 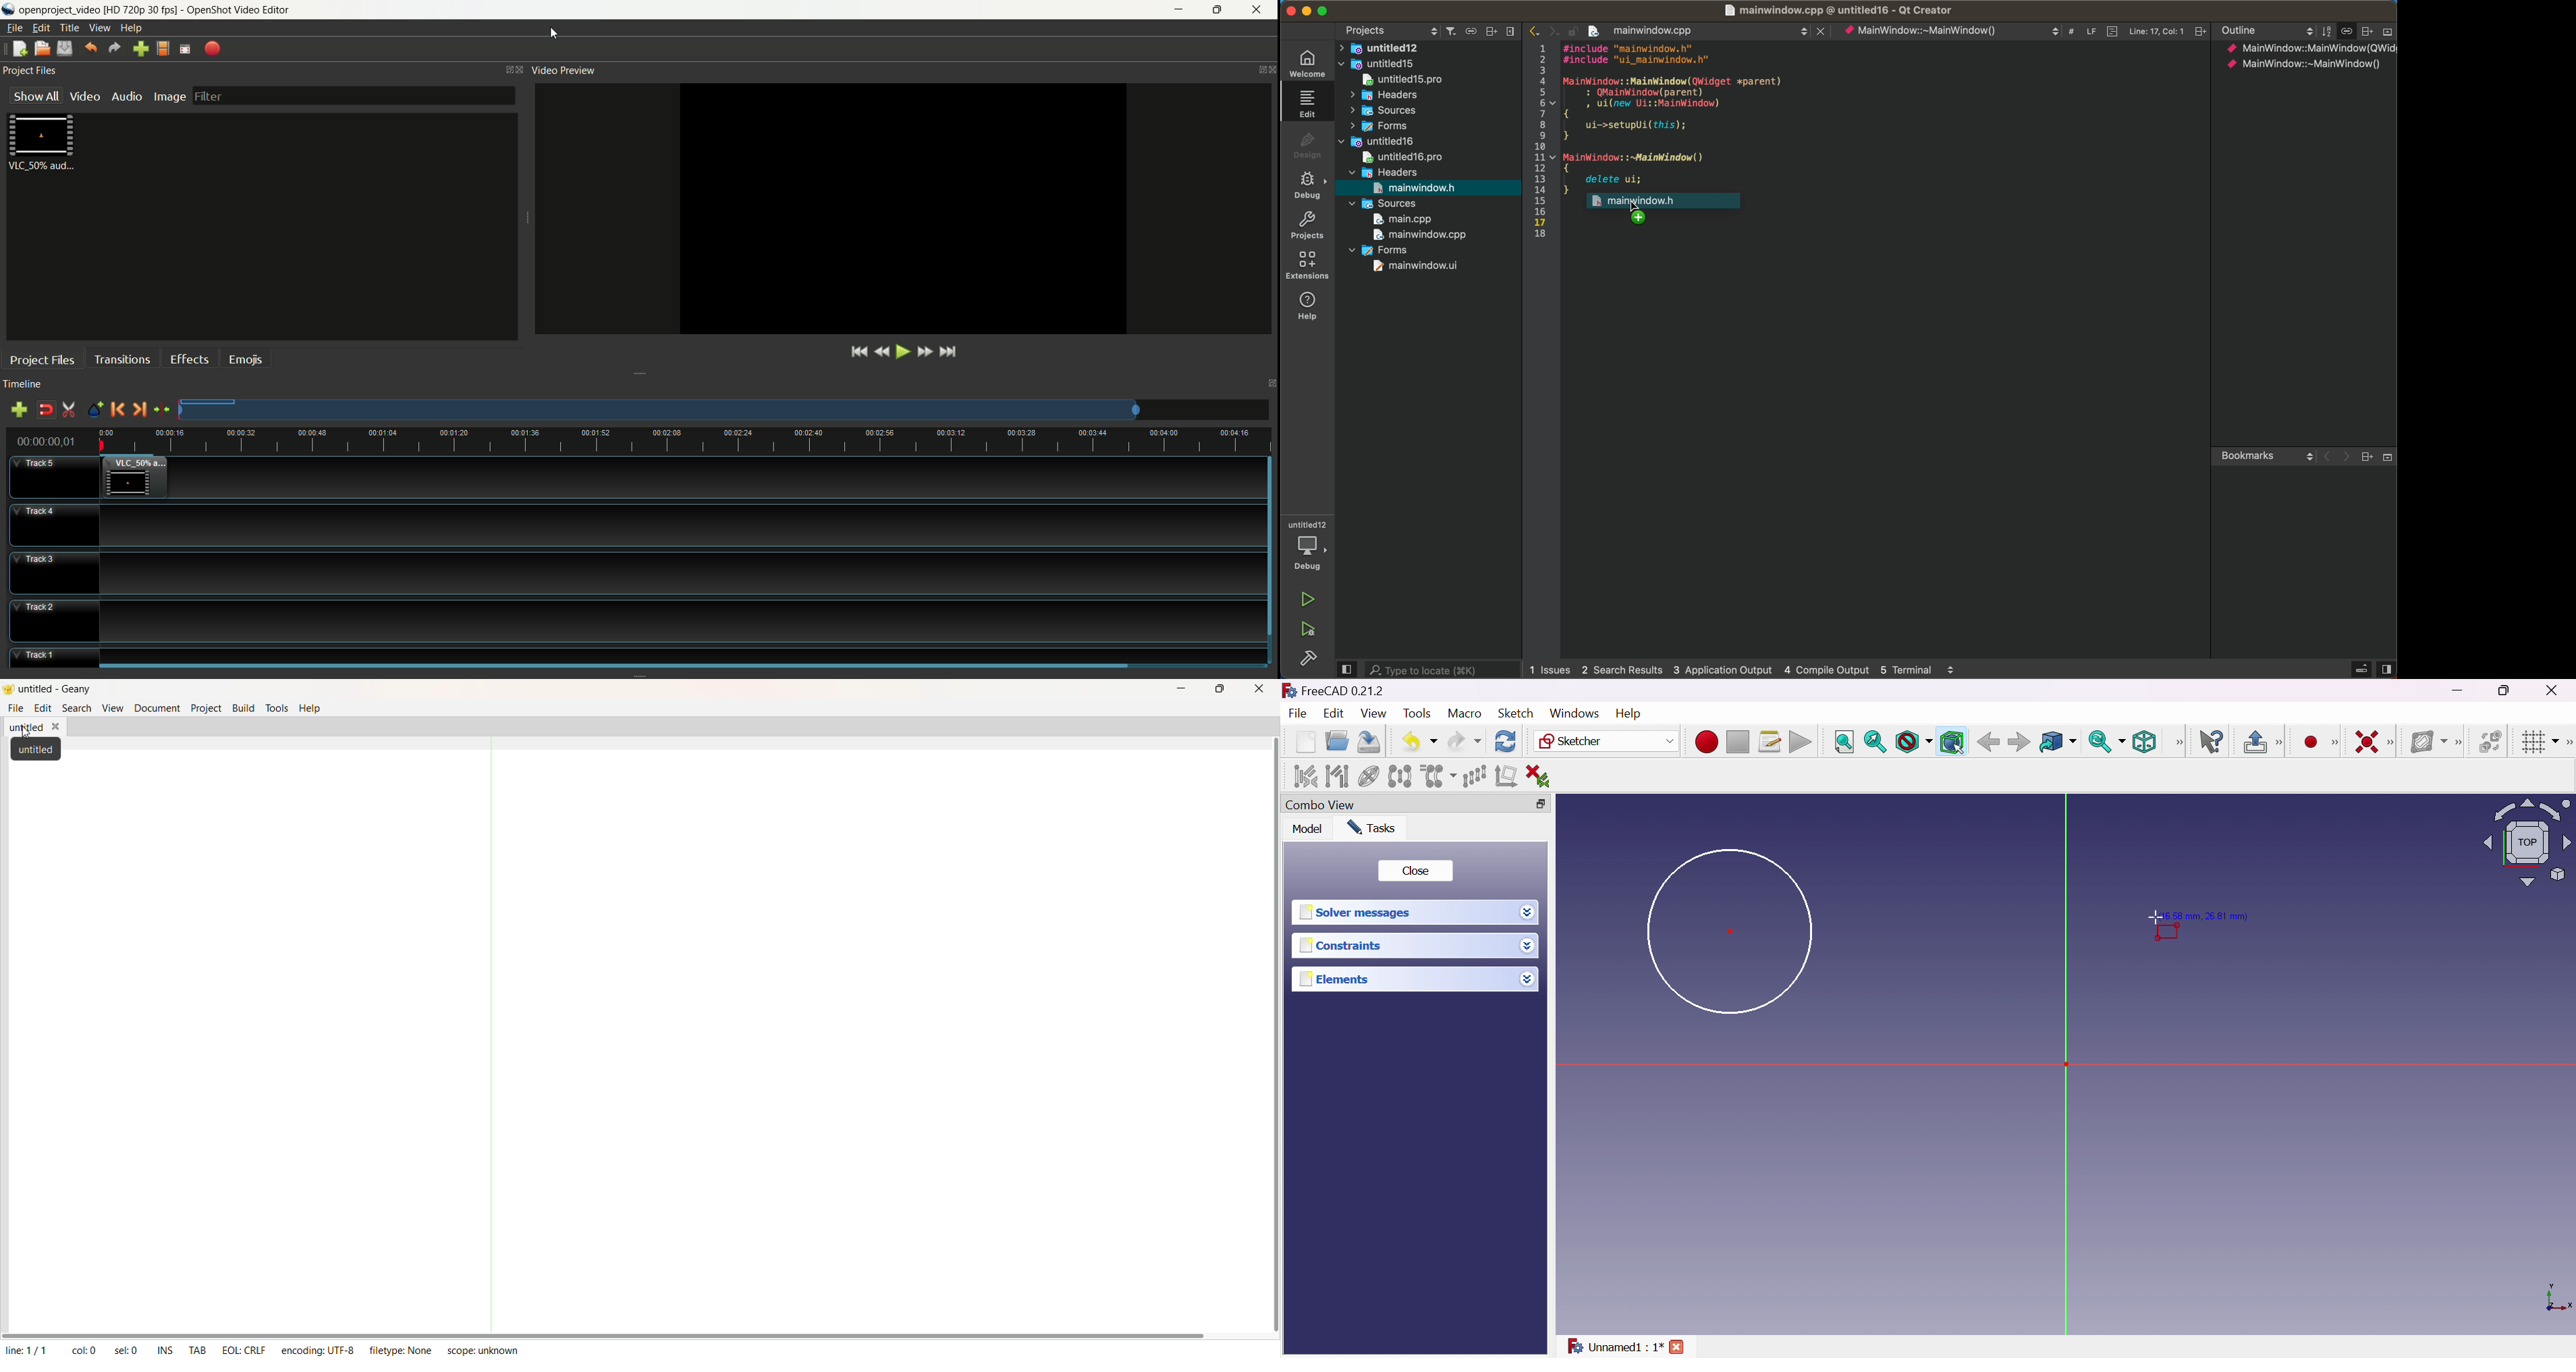 I want to click on track 4, so click(x=634, y=527).